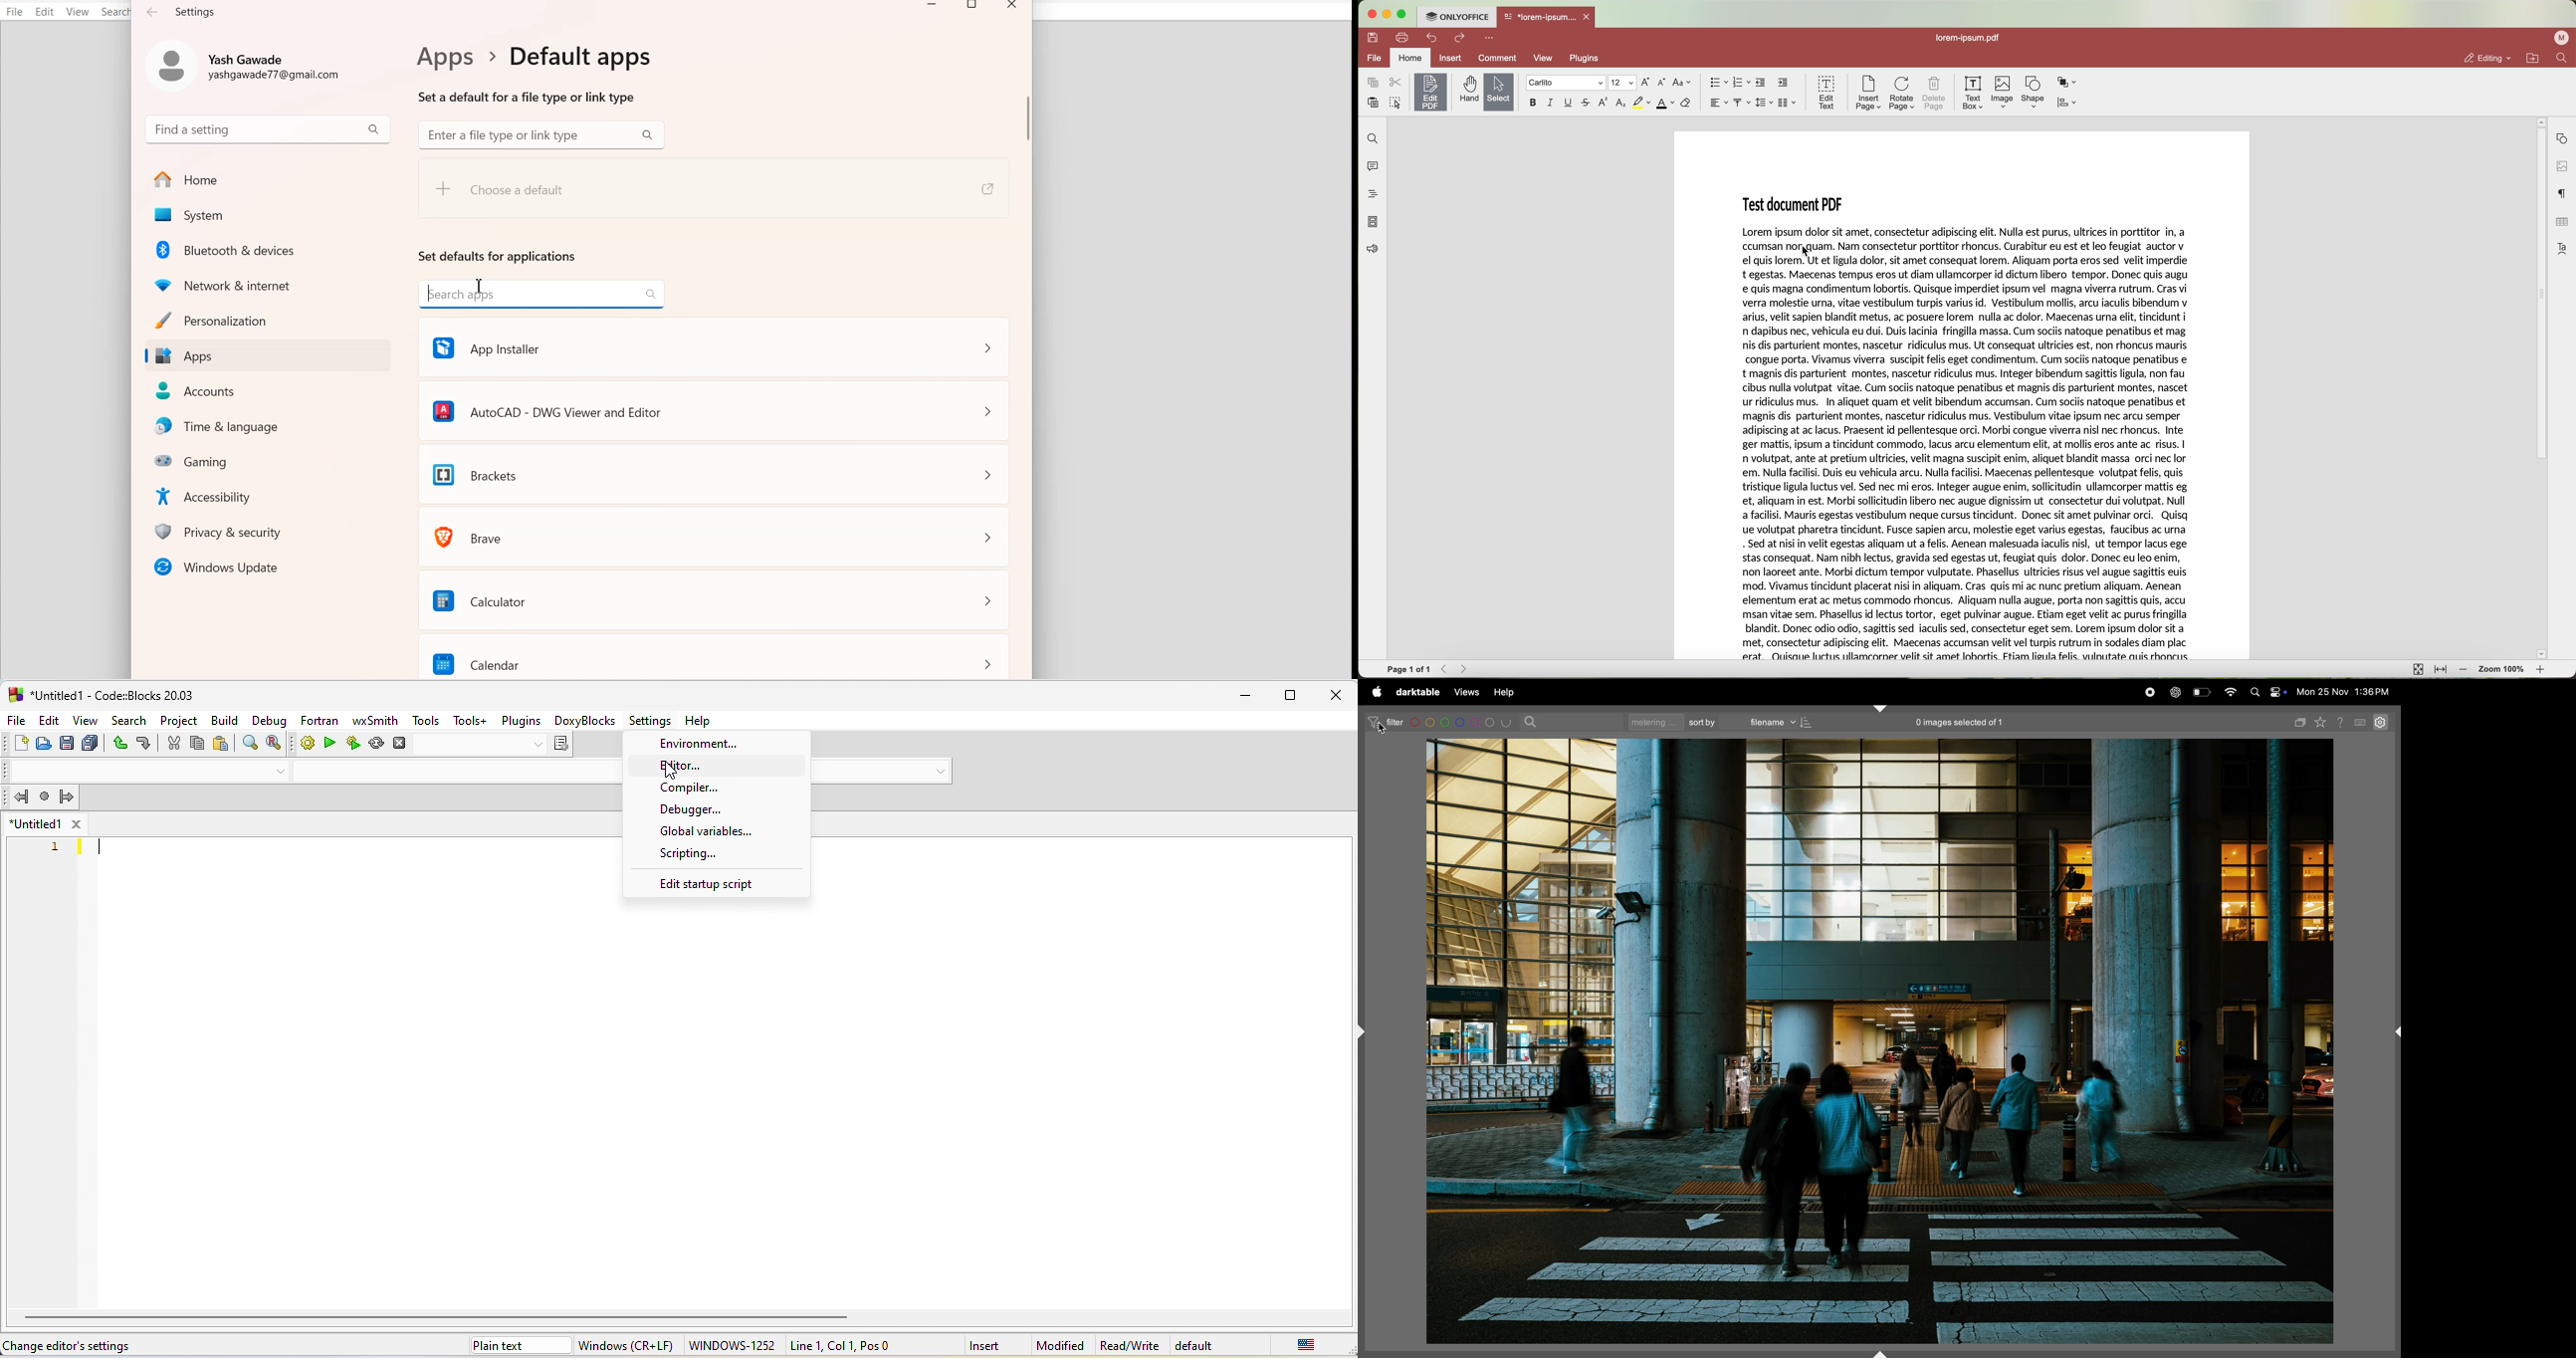  Describe the element at coordinates (1741, 102) in the screenshot. I see `vertical align` at that location.